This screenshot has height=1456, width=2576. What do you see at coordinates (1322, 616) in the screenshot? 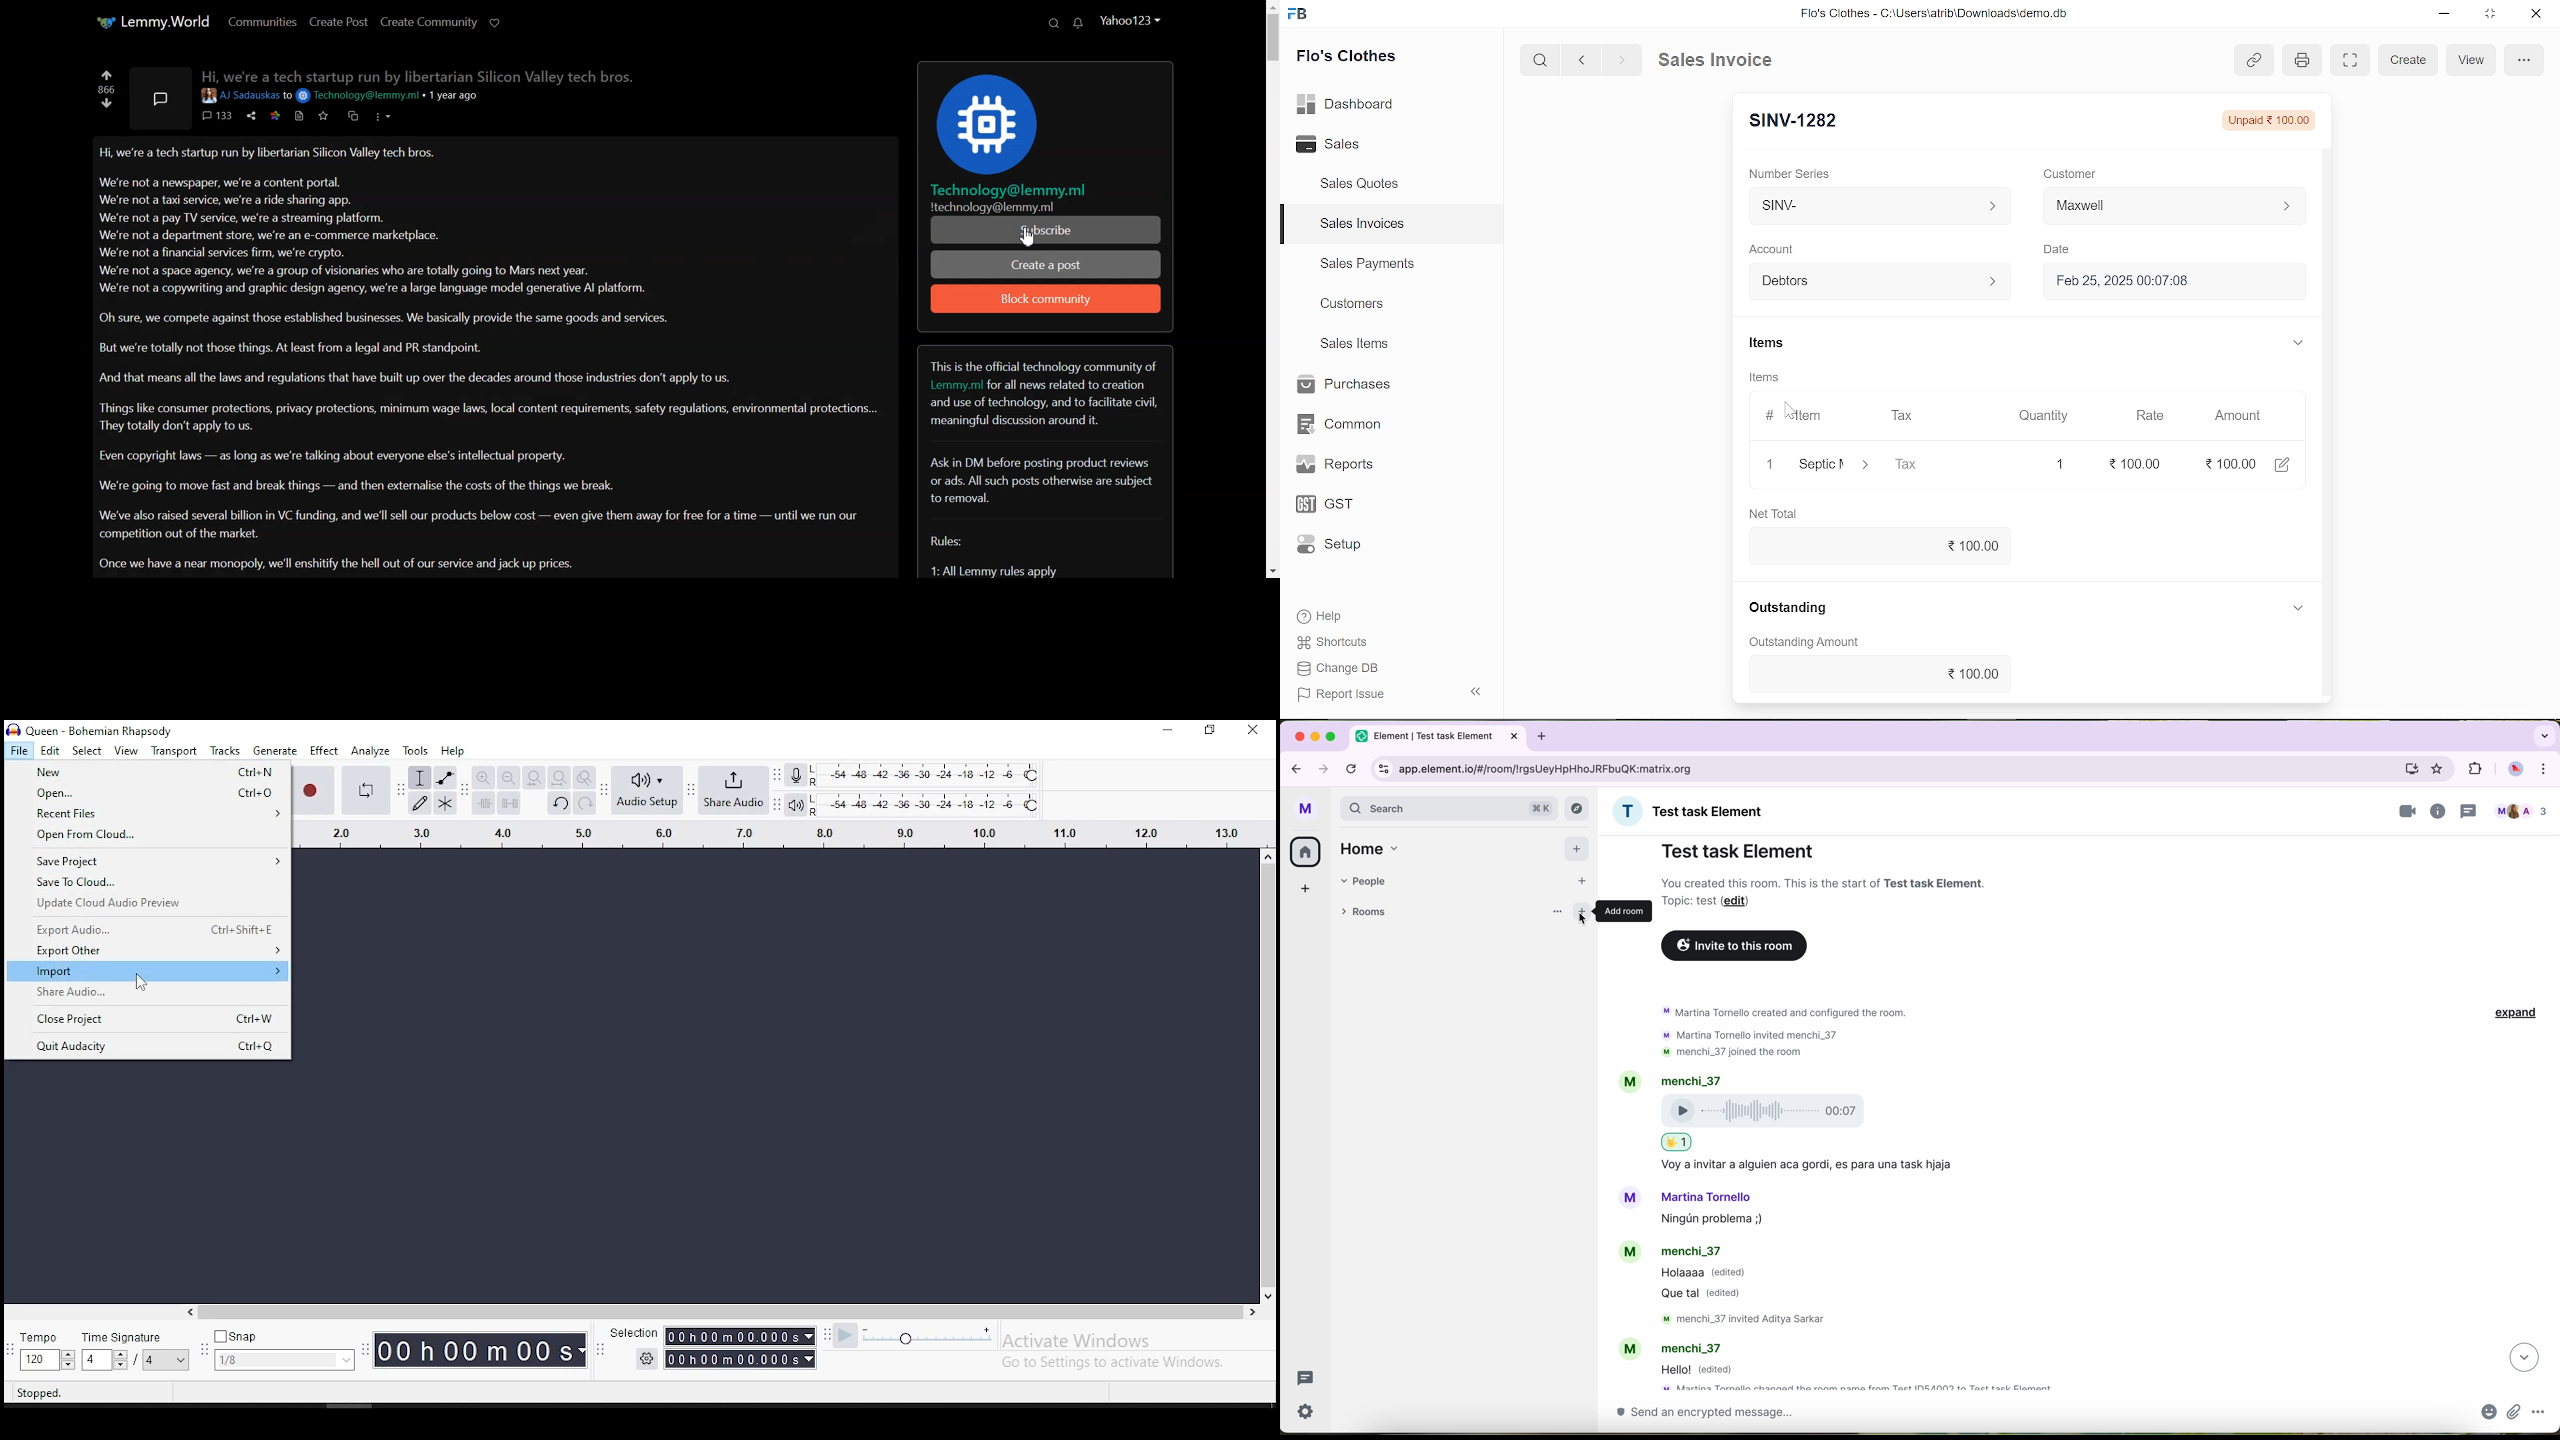
I see `Help` at bounding box center [1322, 616].